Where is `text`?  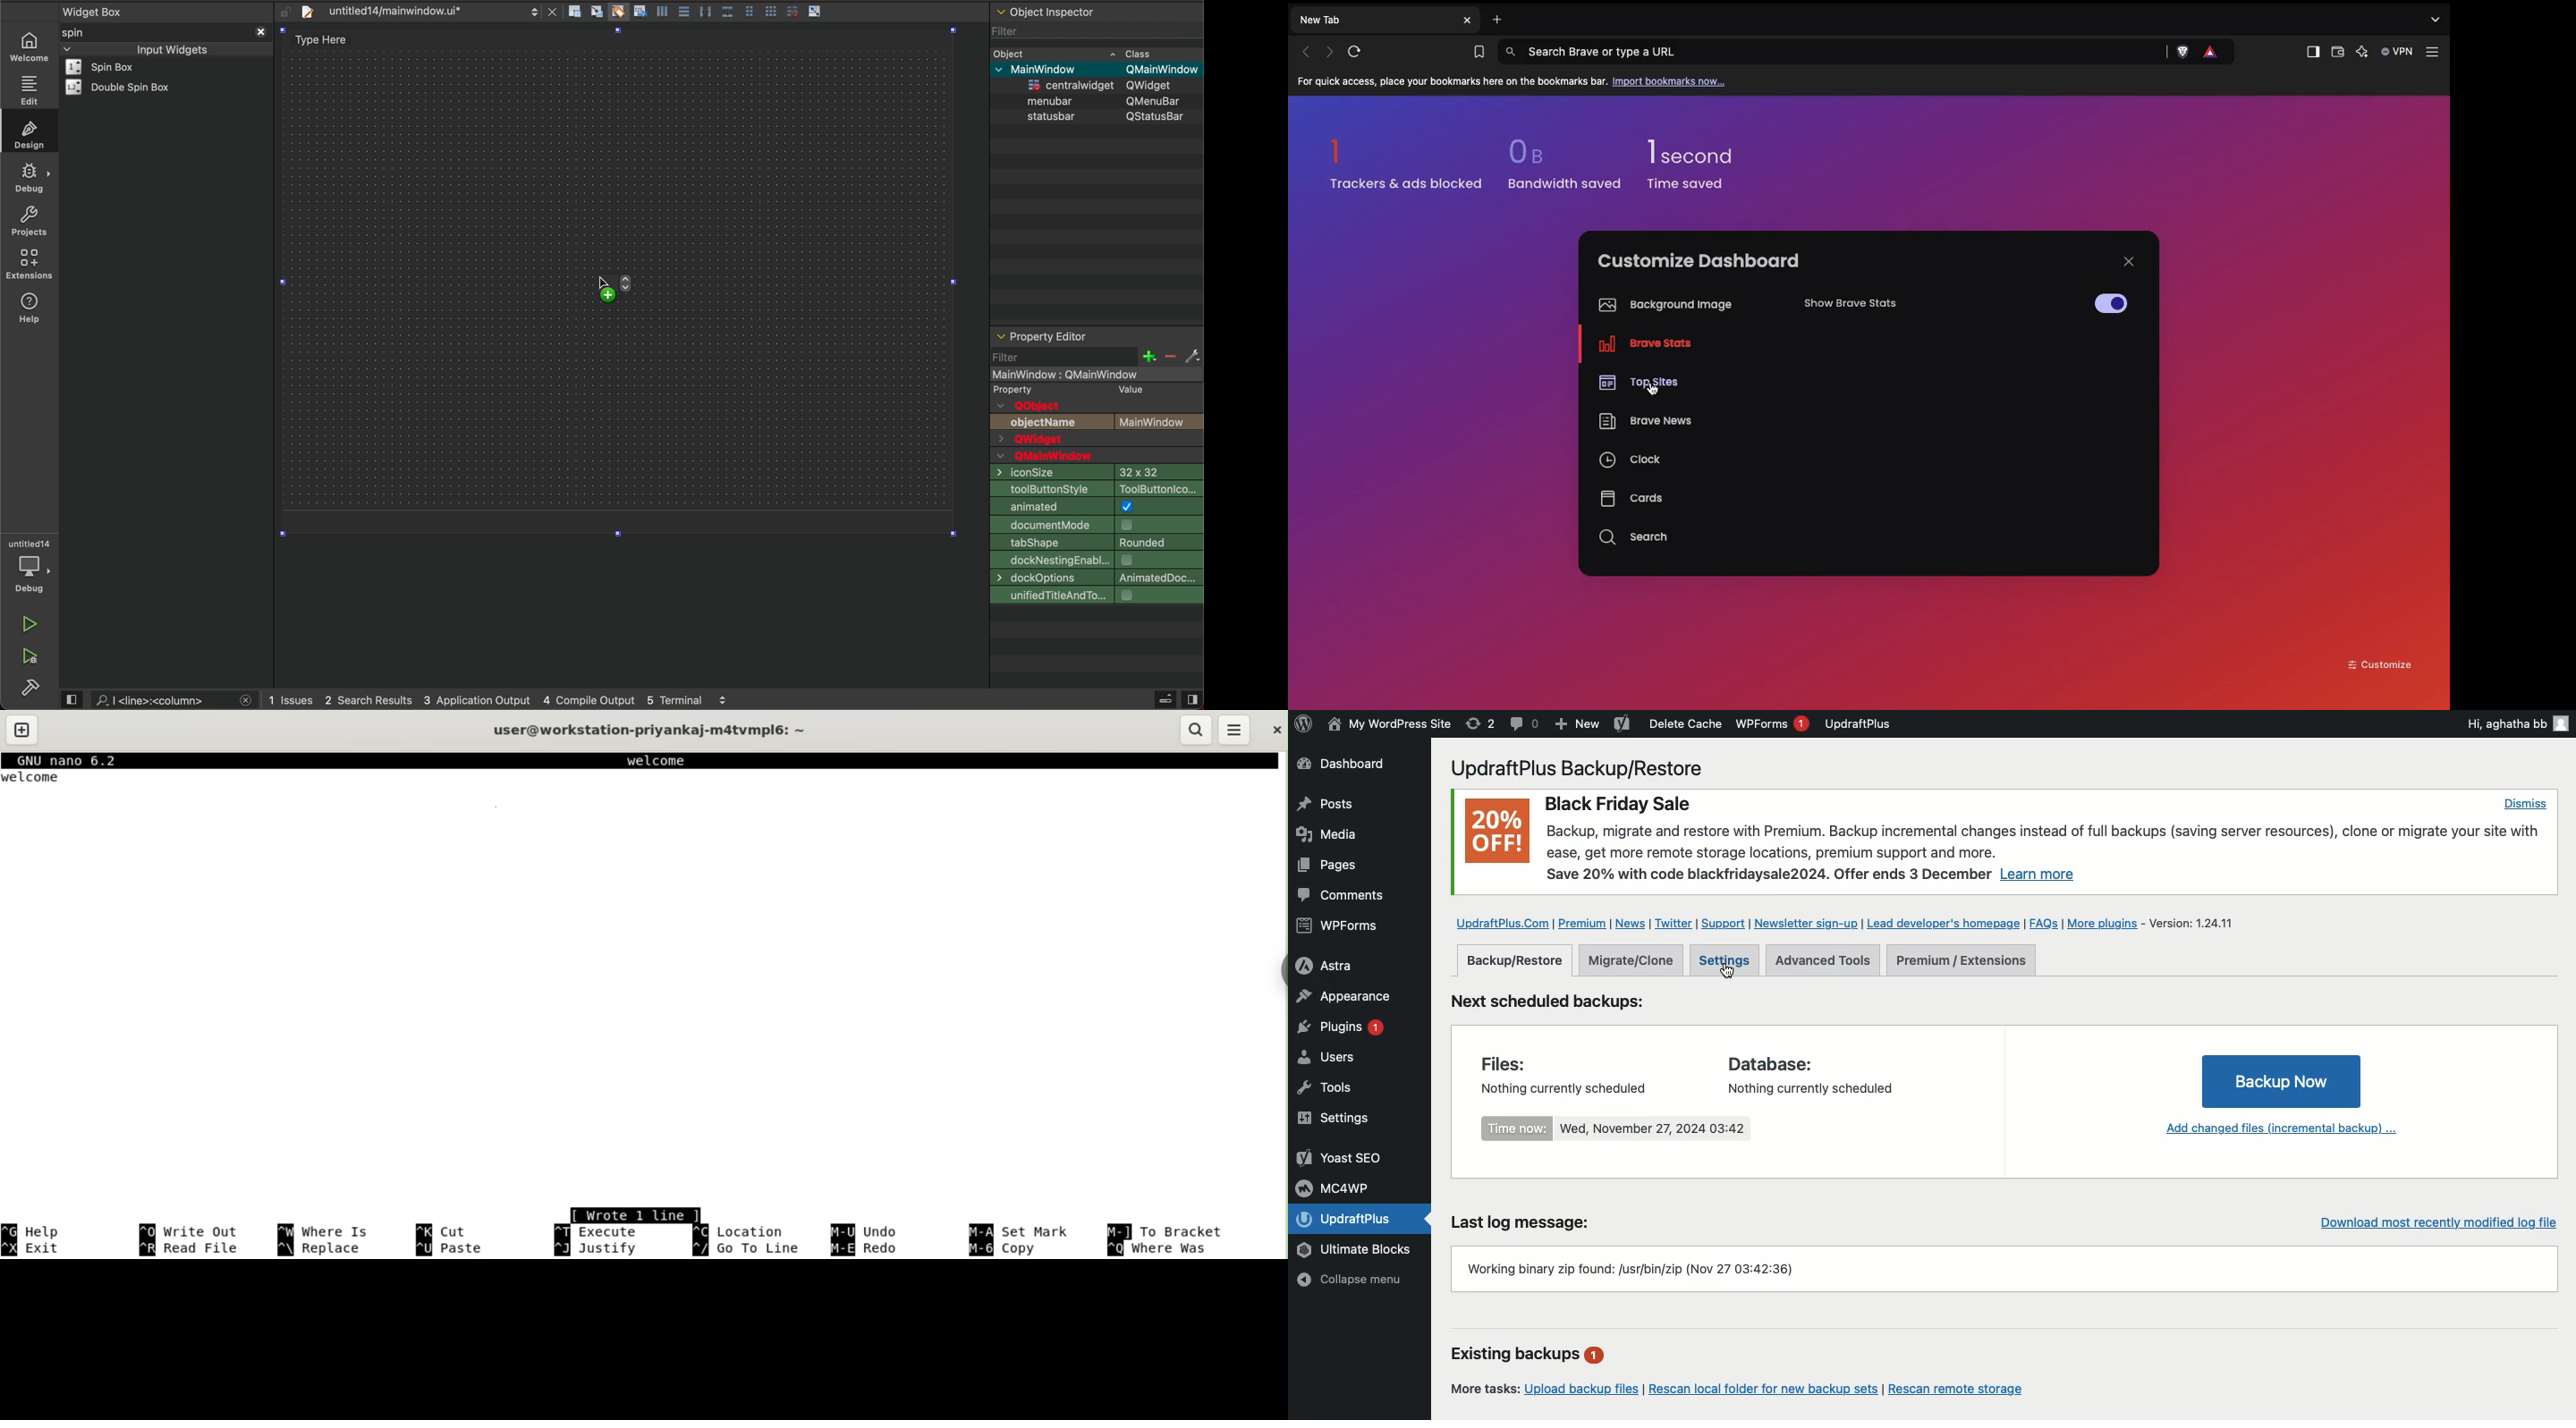
text is located at coordinates (1033, 406).